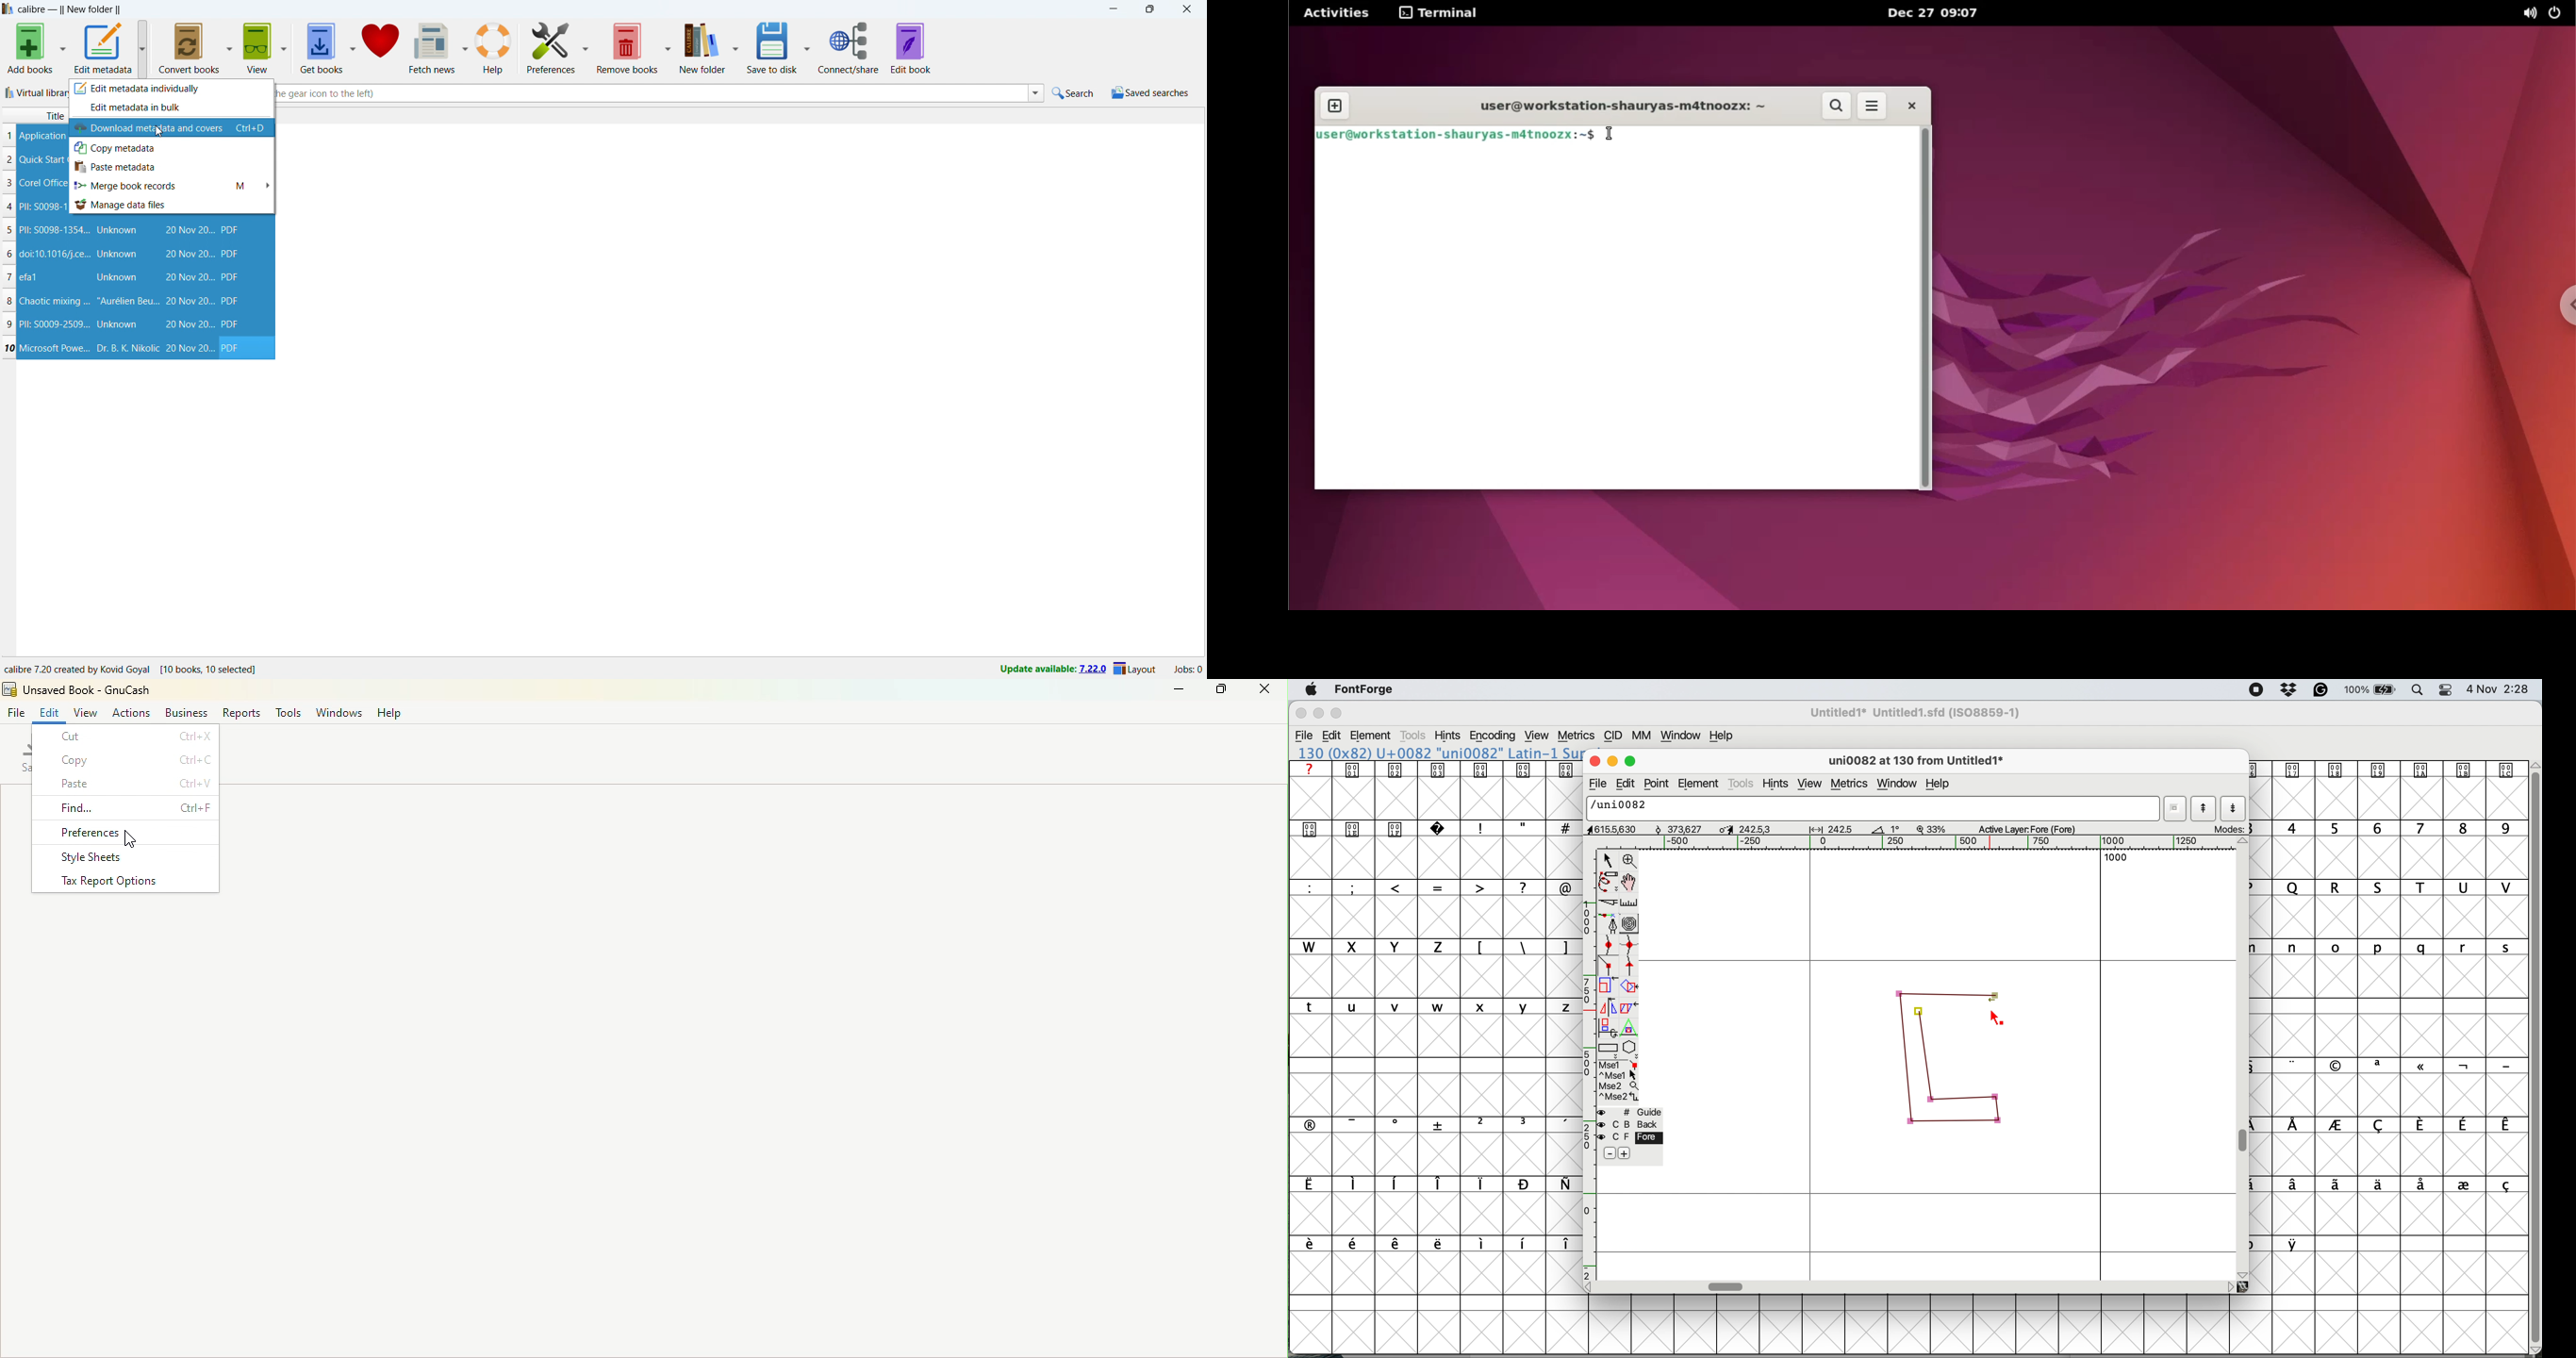  I want to click on Maximize, so click(1219, 691).